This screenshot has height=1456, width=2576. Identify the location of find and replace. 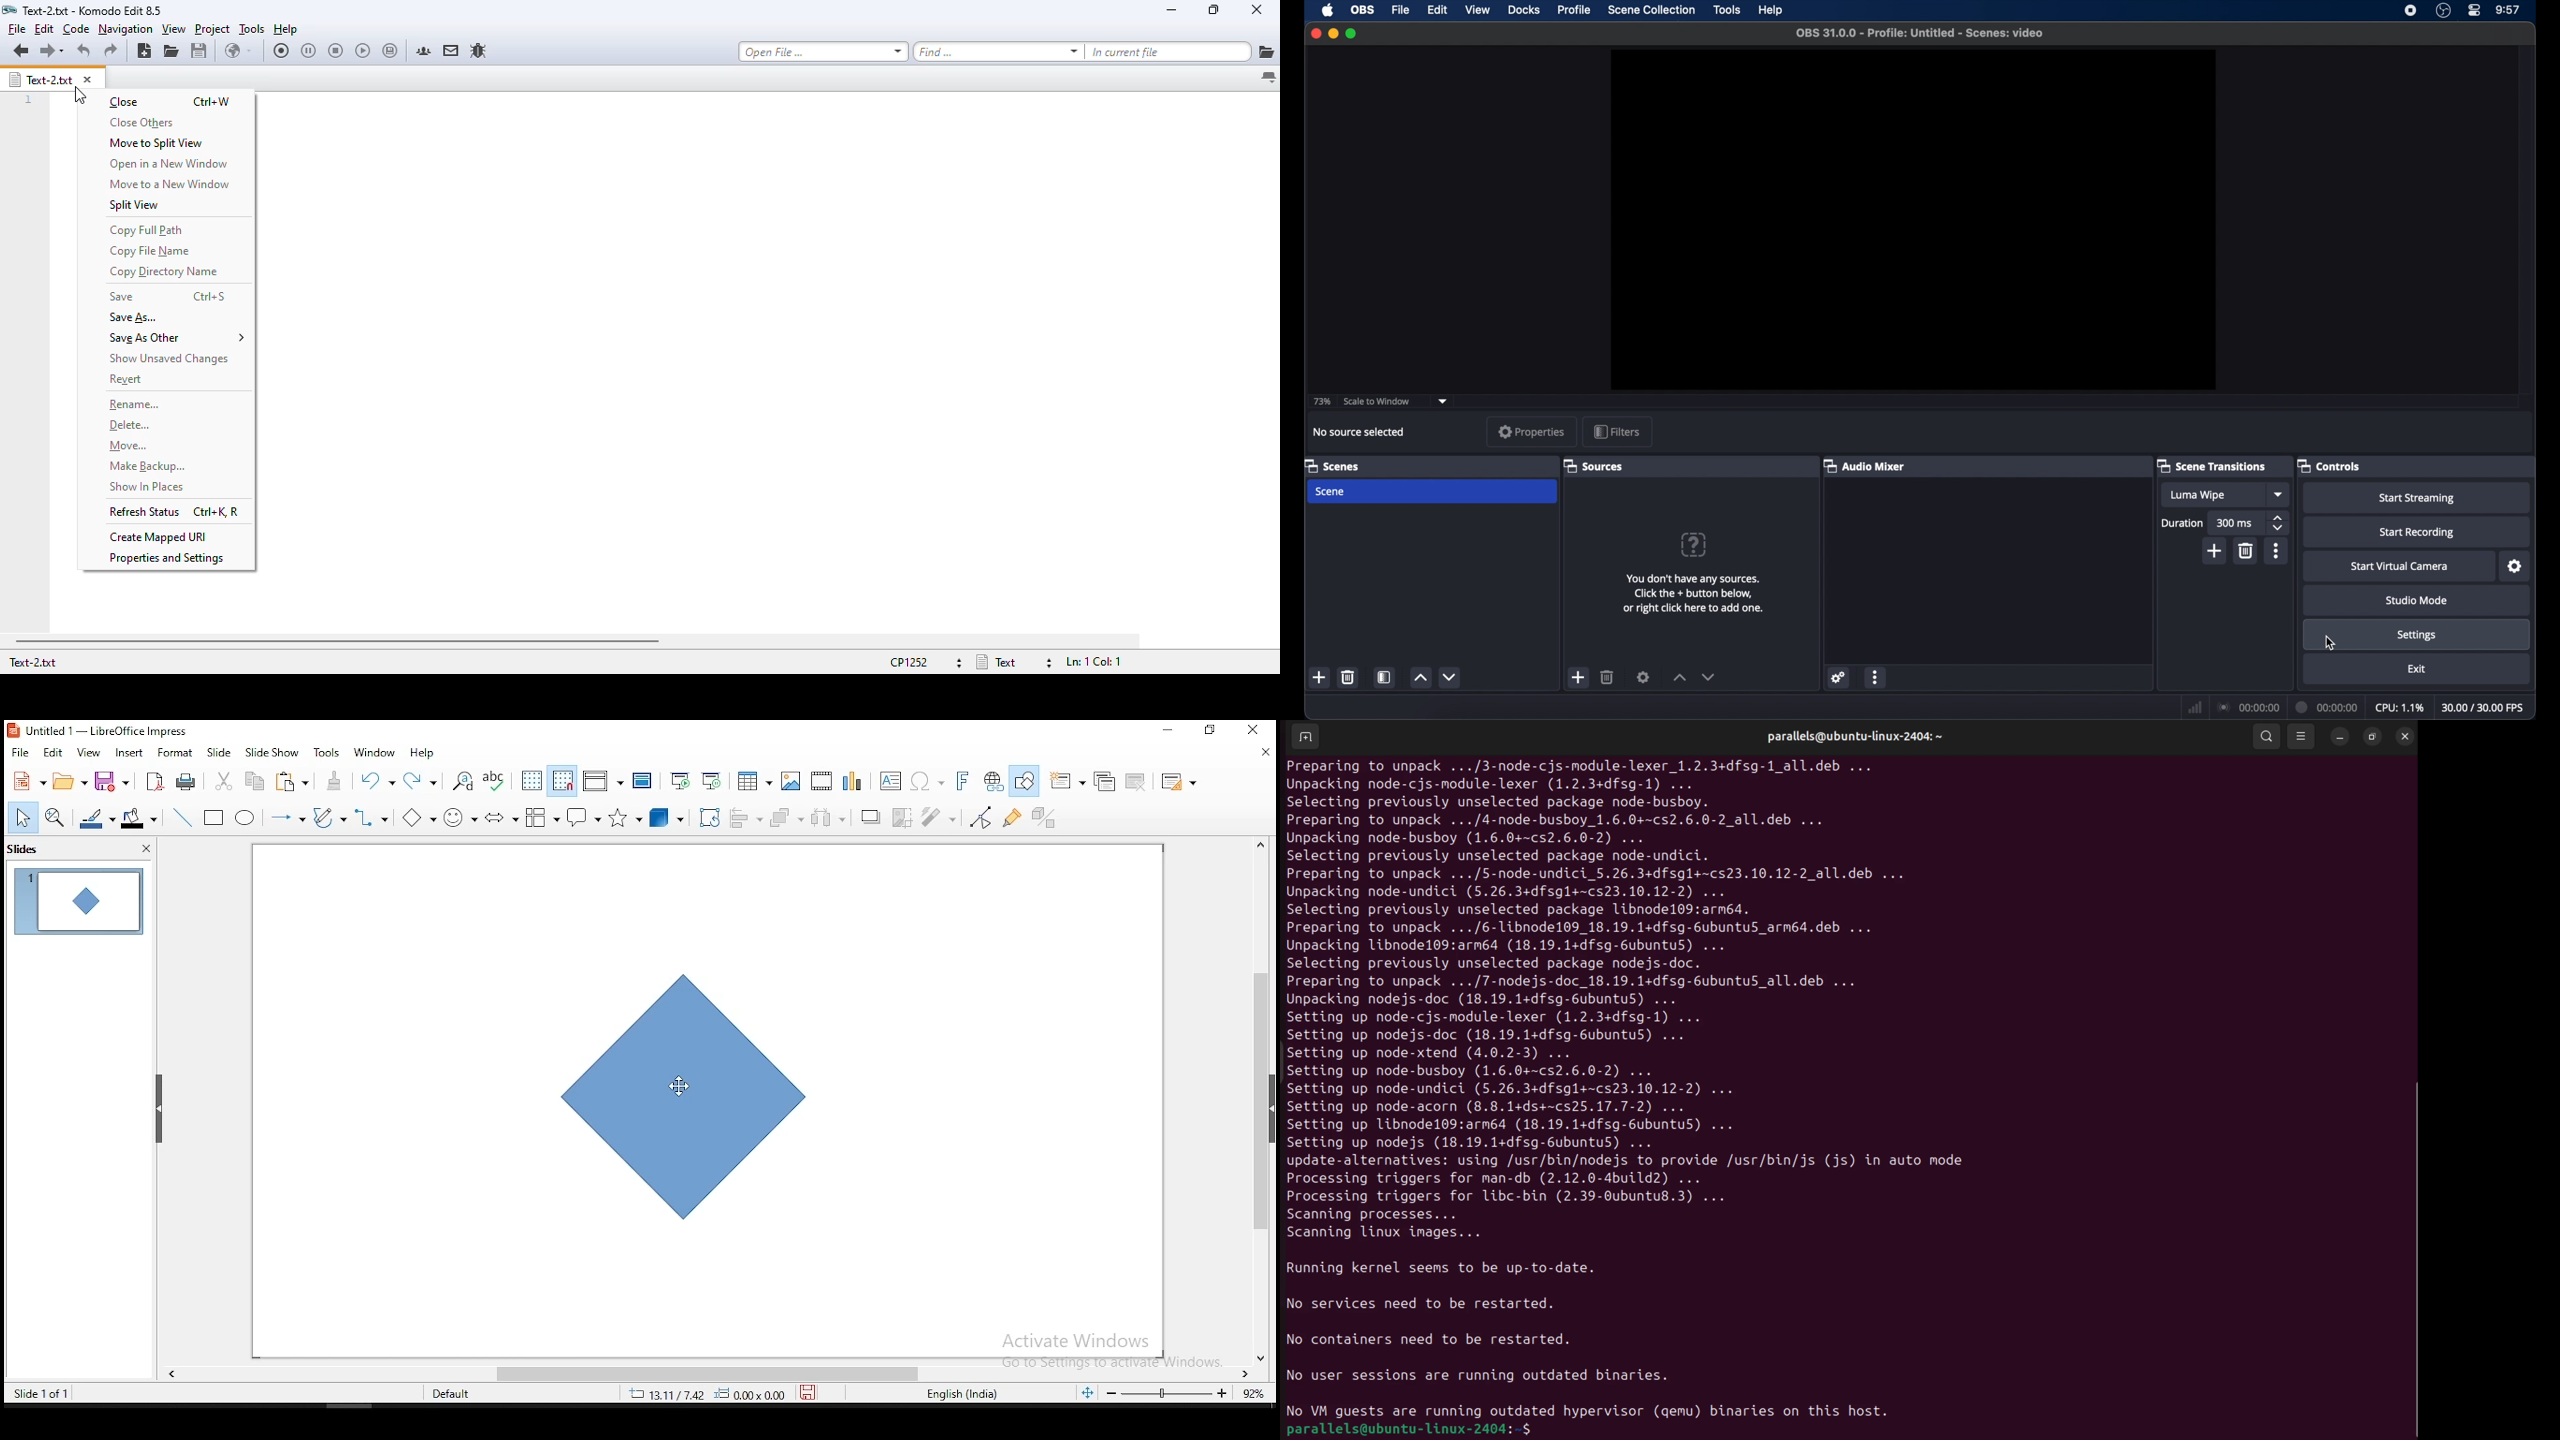
(463, 779).